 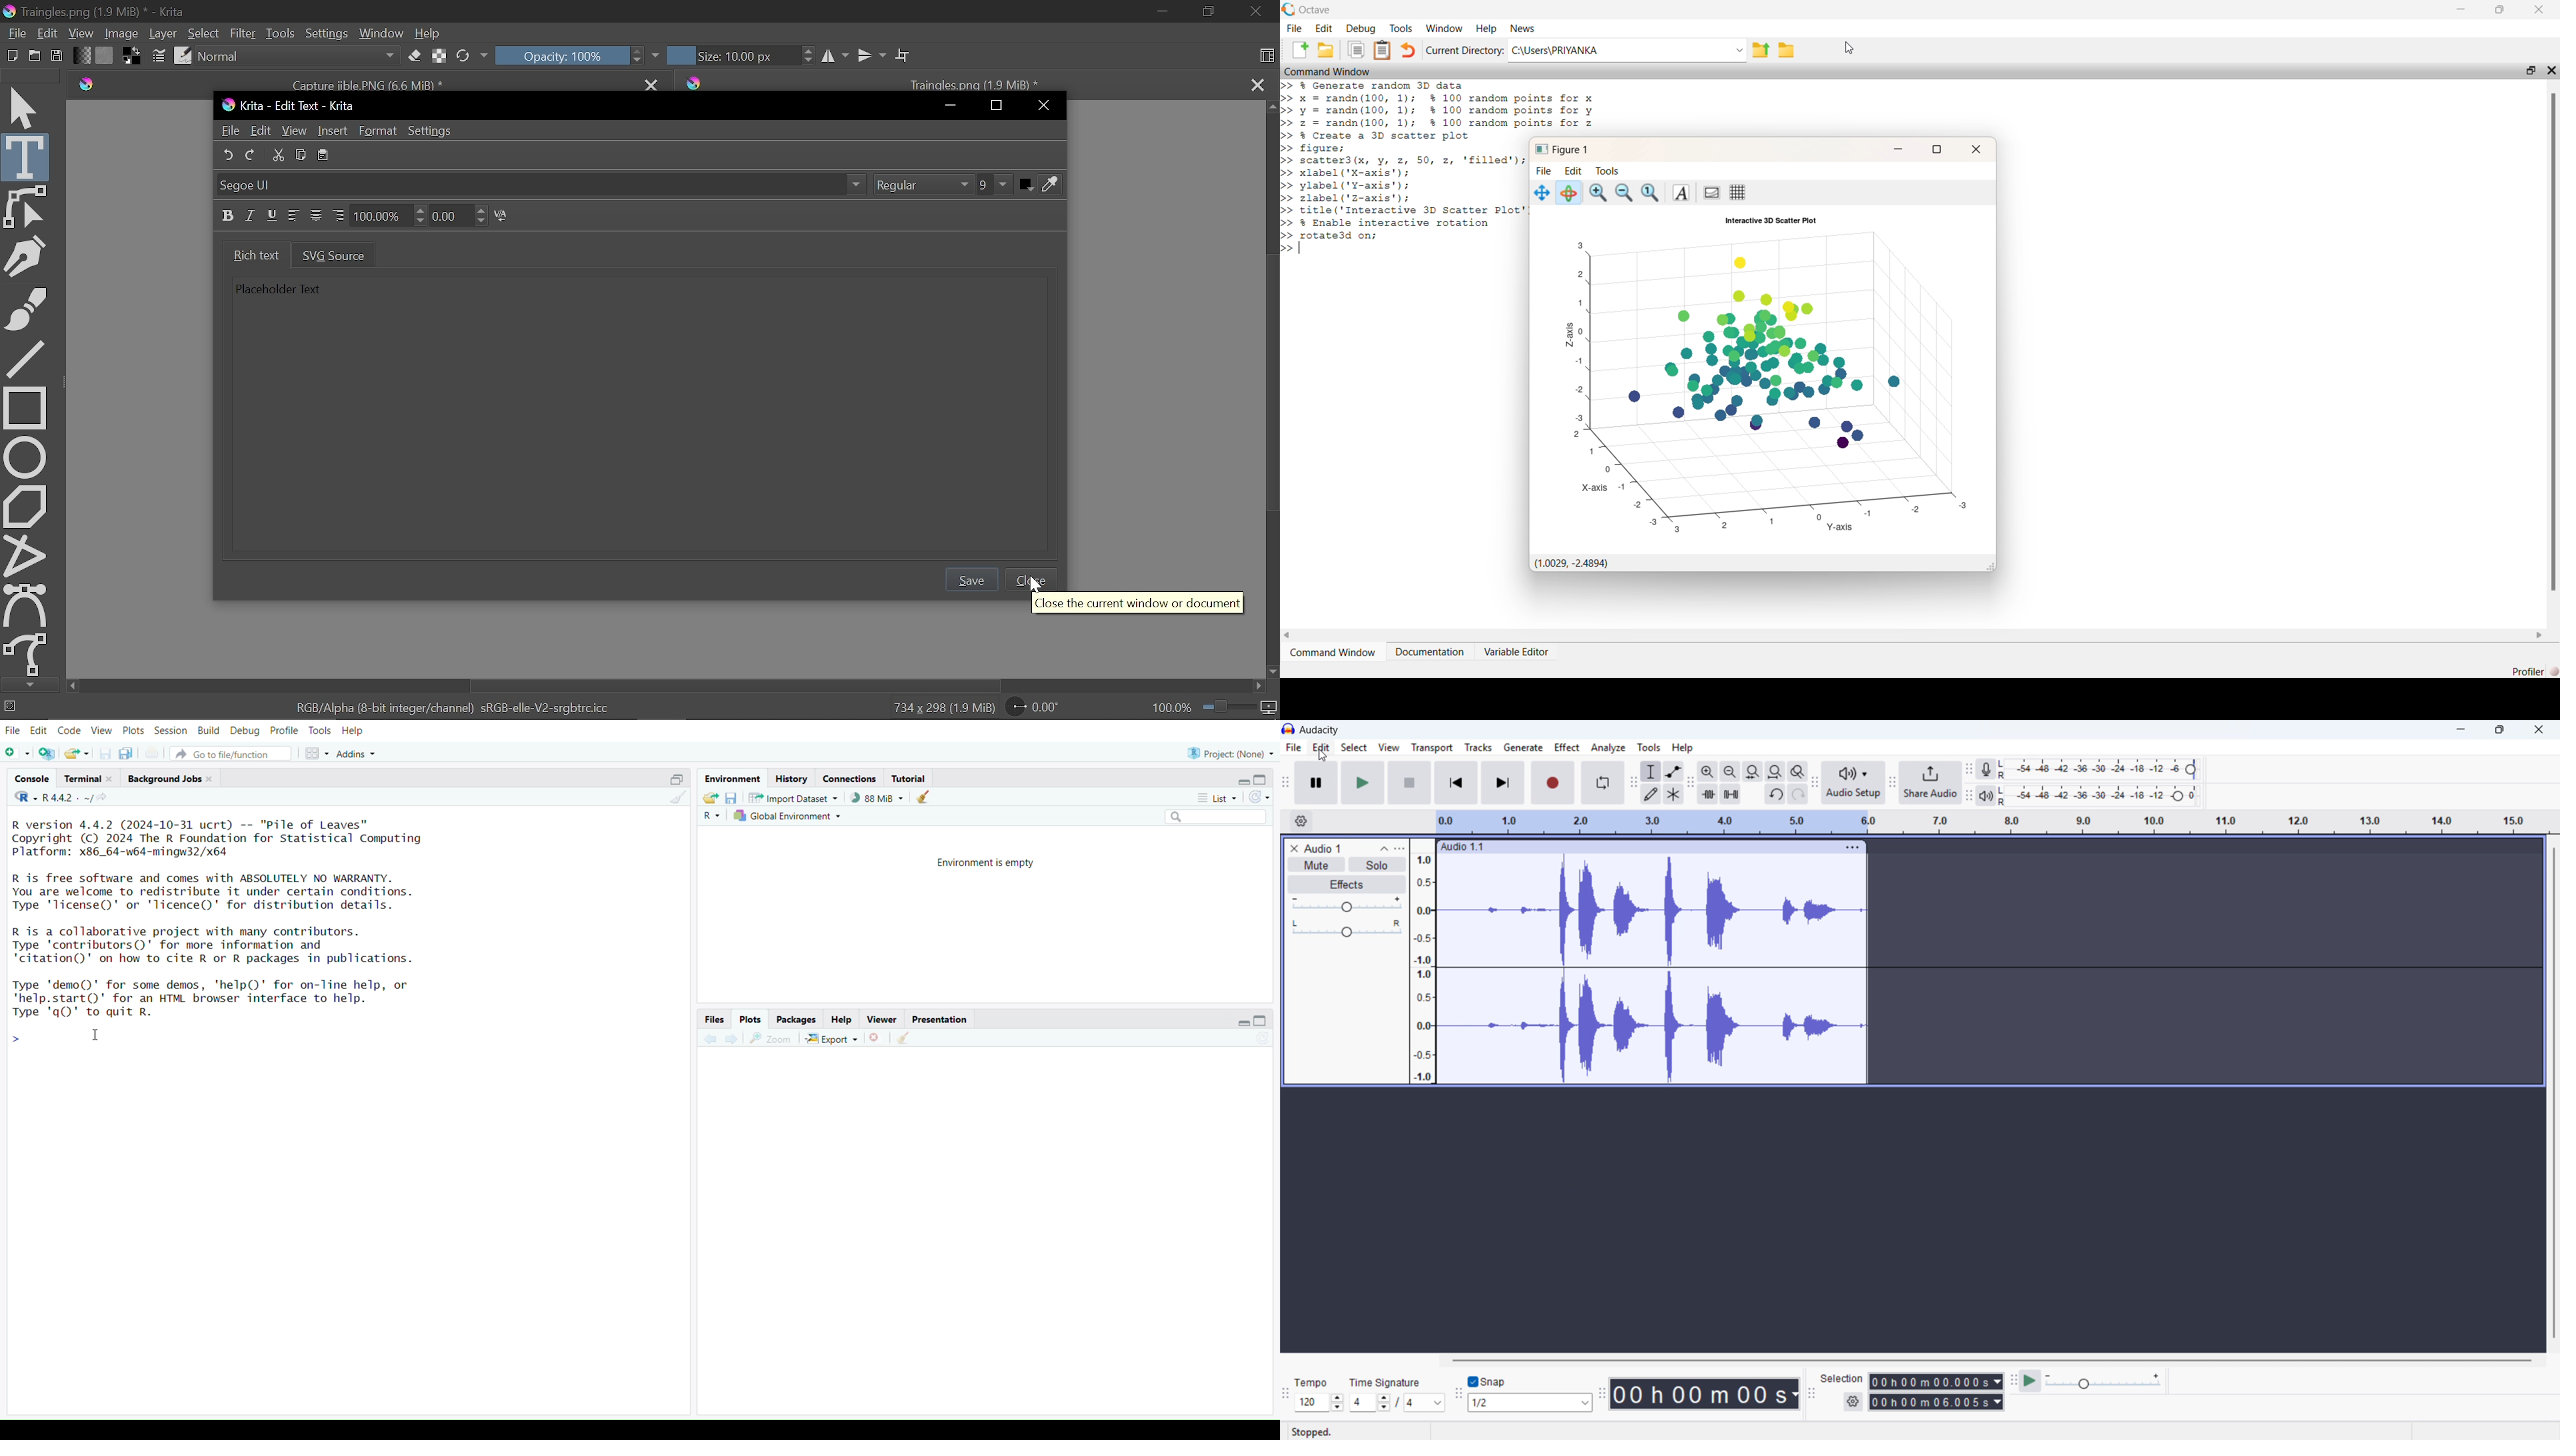 I want to click on Krita - Edit Text - Krita, so click(x=300, y=106).